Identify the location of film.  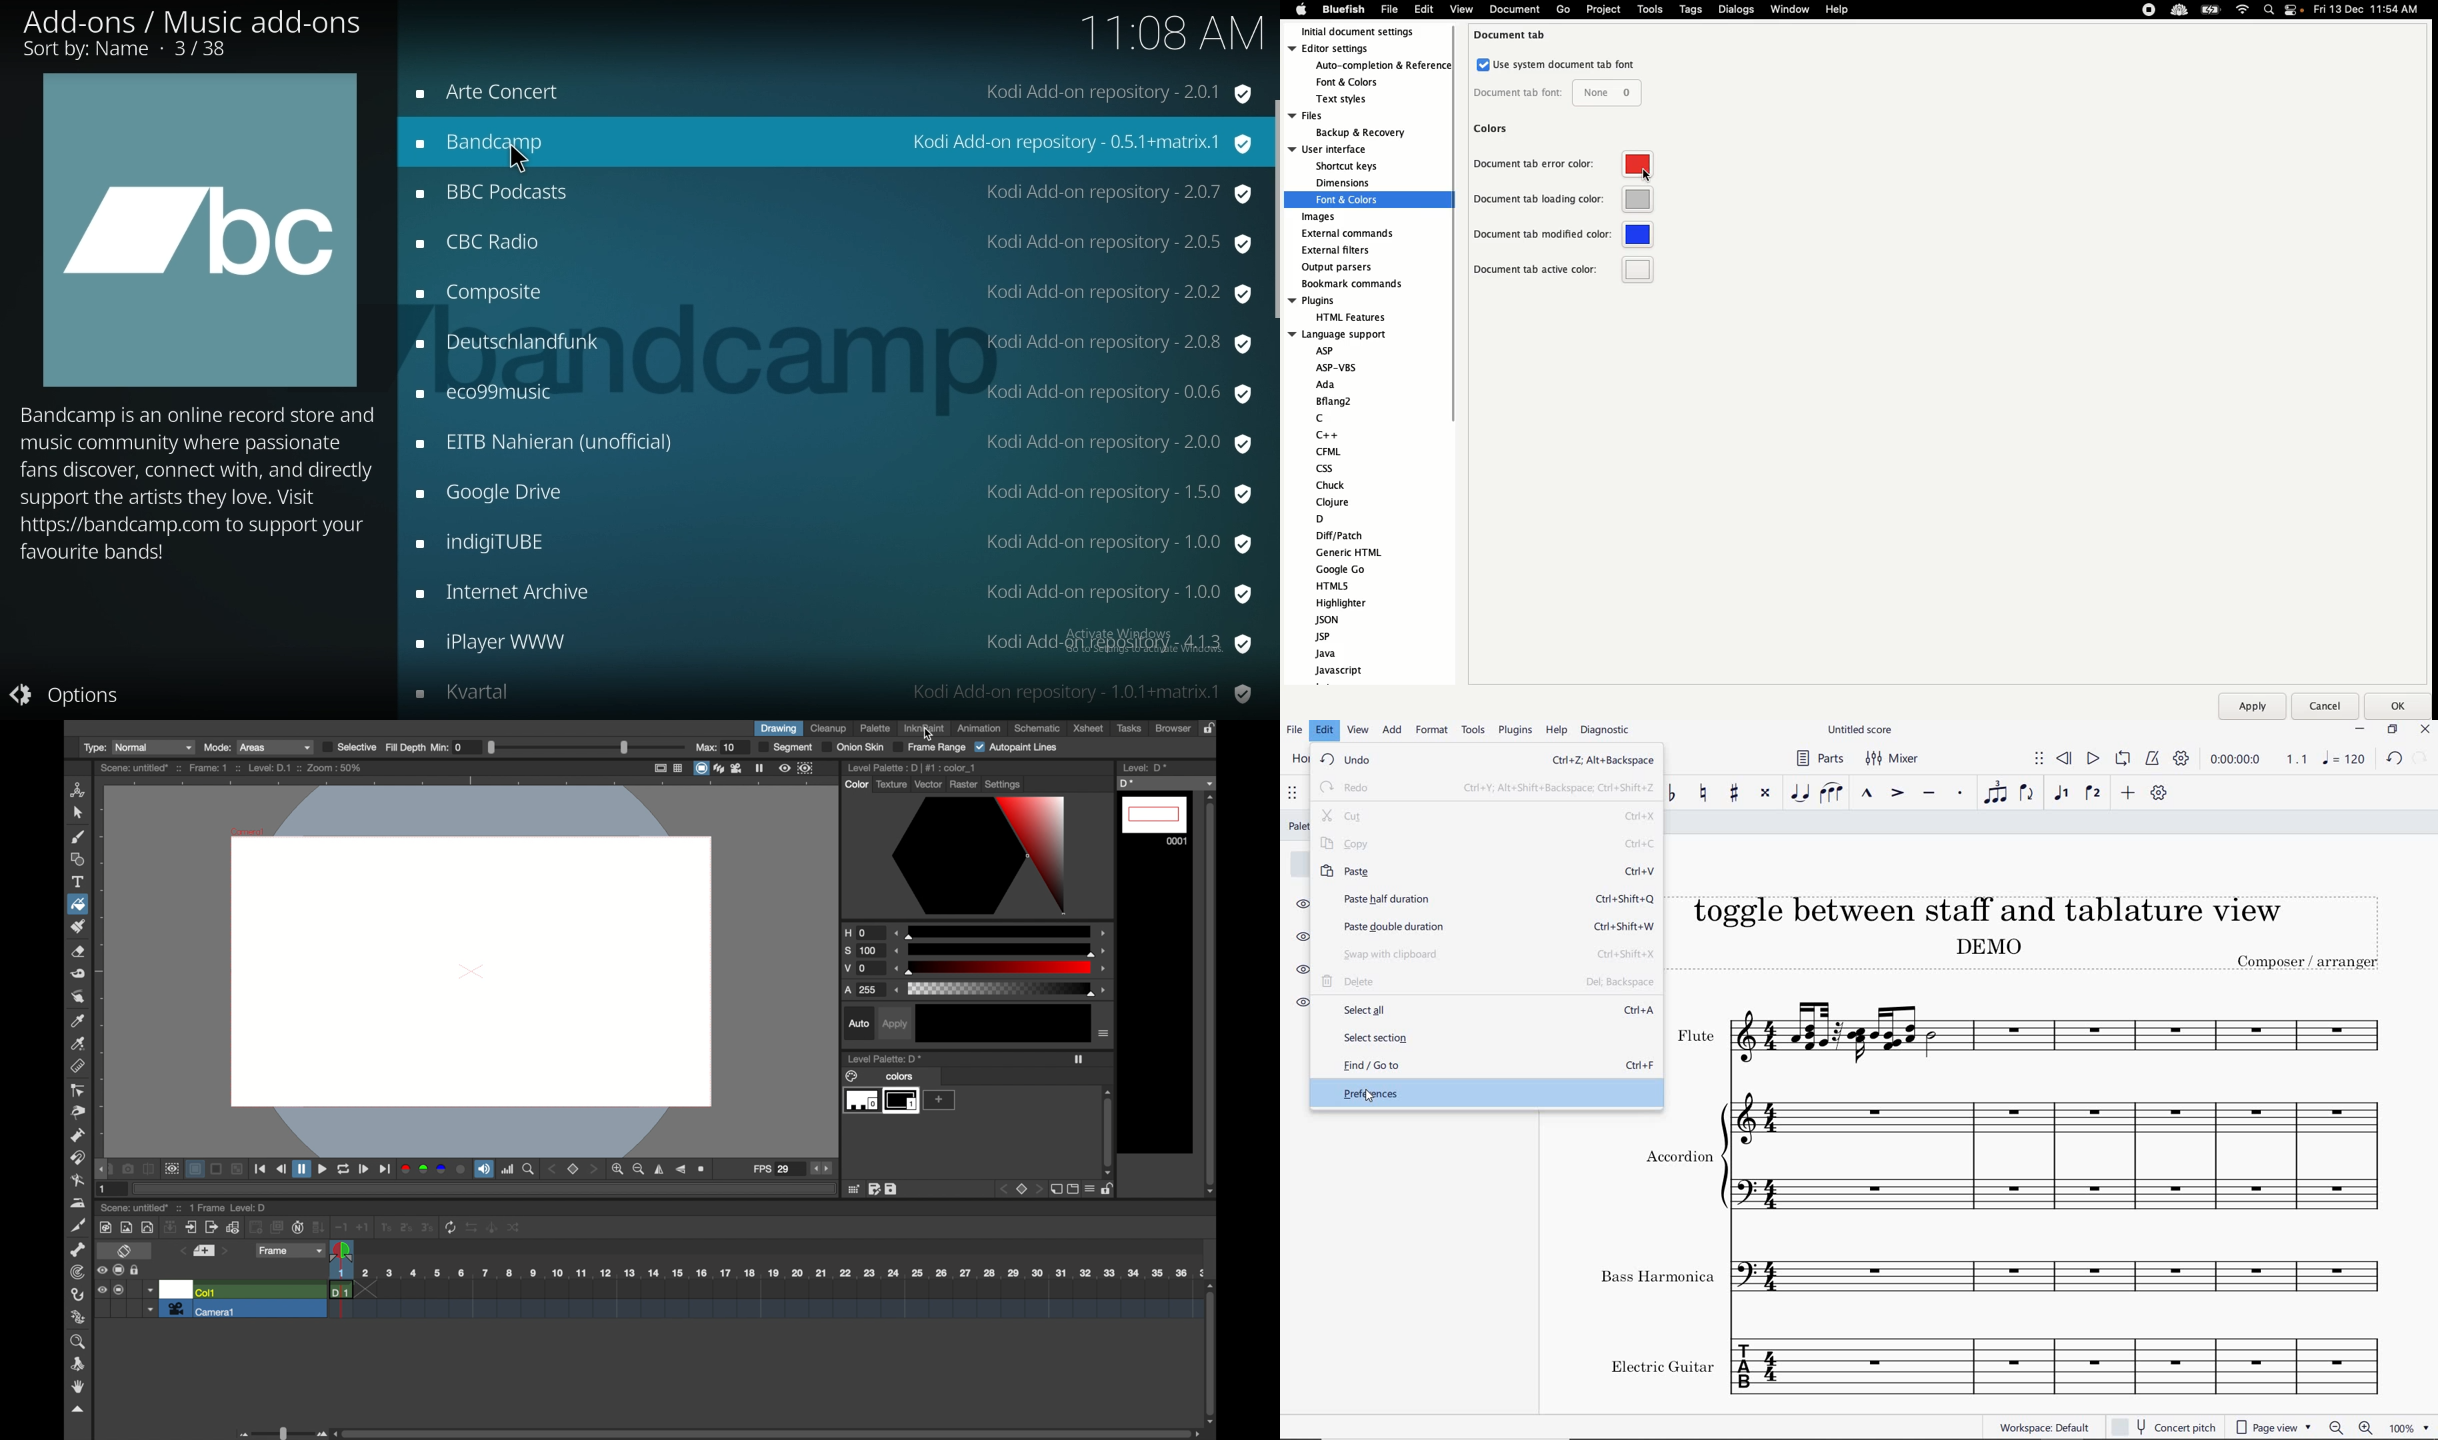
(737, 768).